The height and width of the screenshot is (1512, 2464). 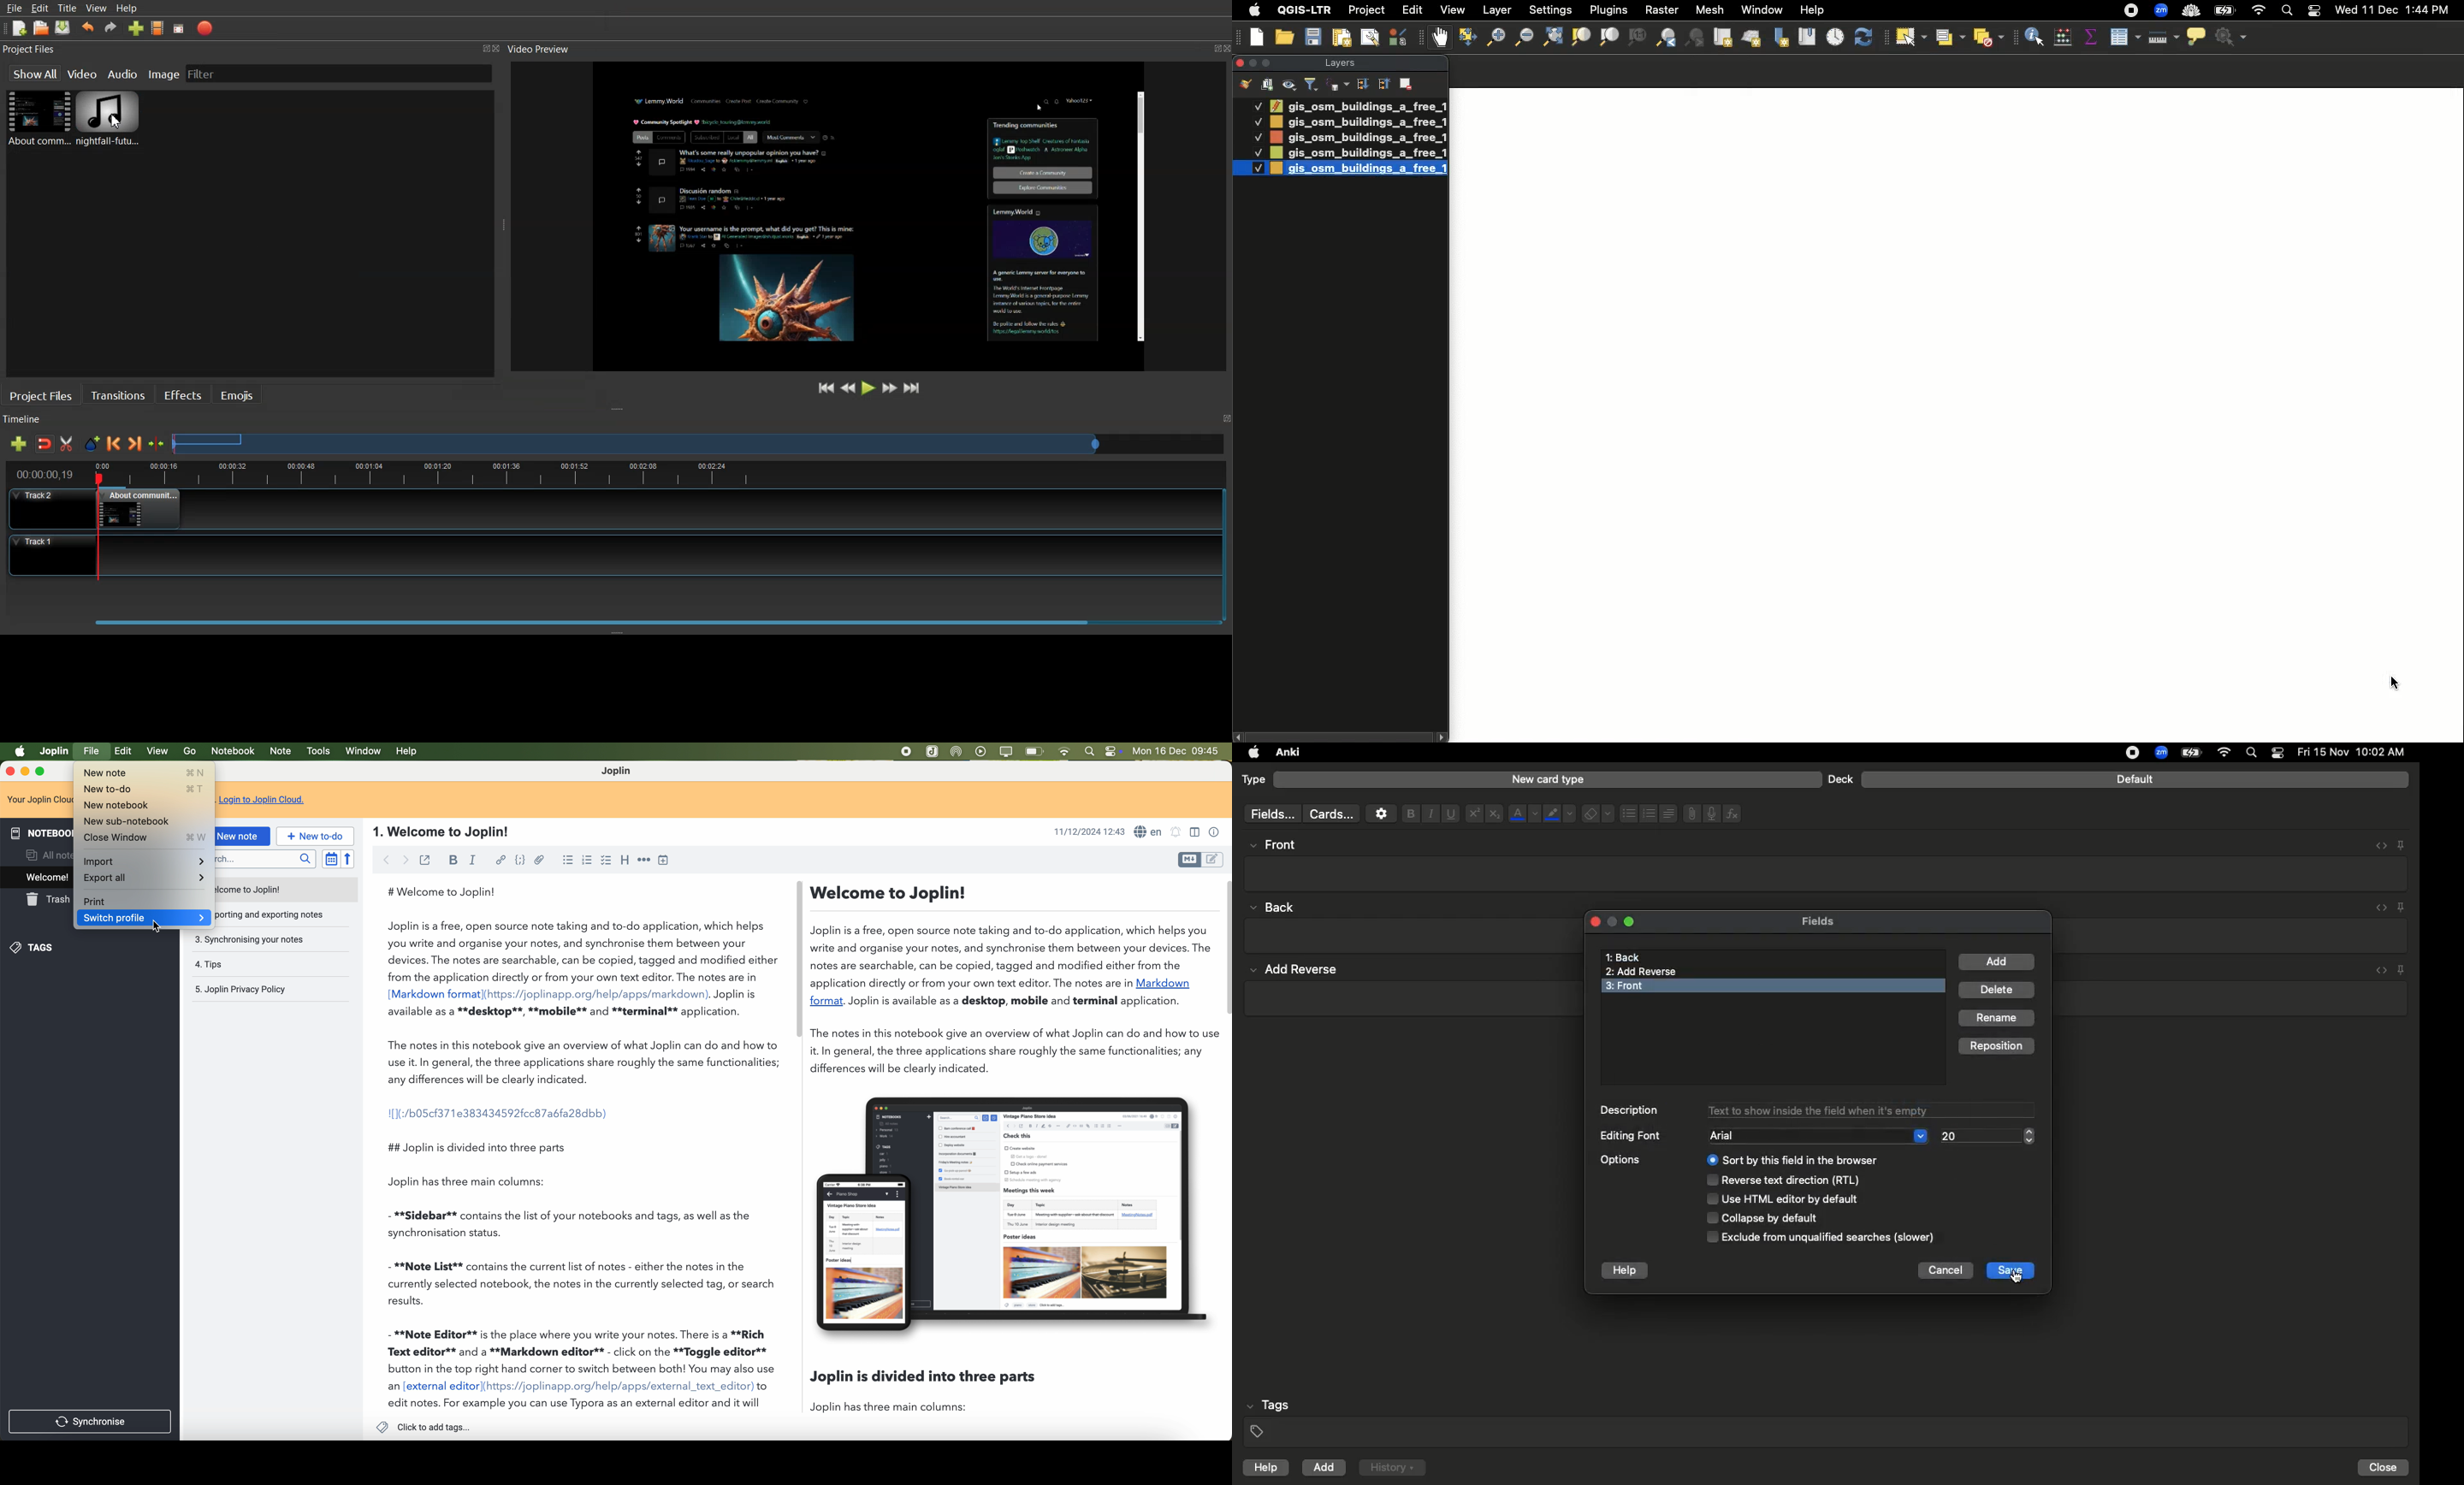 What do you see at coordinates (1392, 1468) in the screenshot?
I see `History` at bounding box center [1392, 1468].